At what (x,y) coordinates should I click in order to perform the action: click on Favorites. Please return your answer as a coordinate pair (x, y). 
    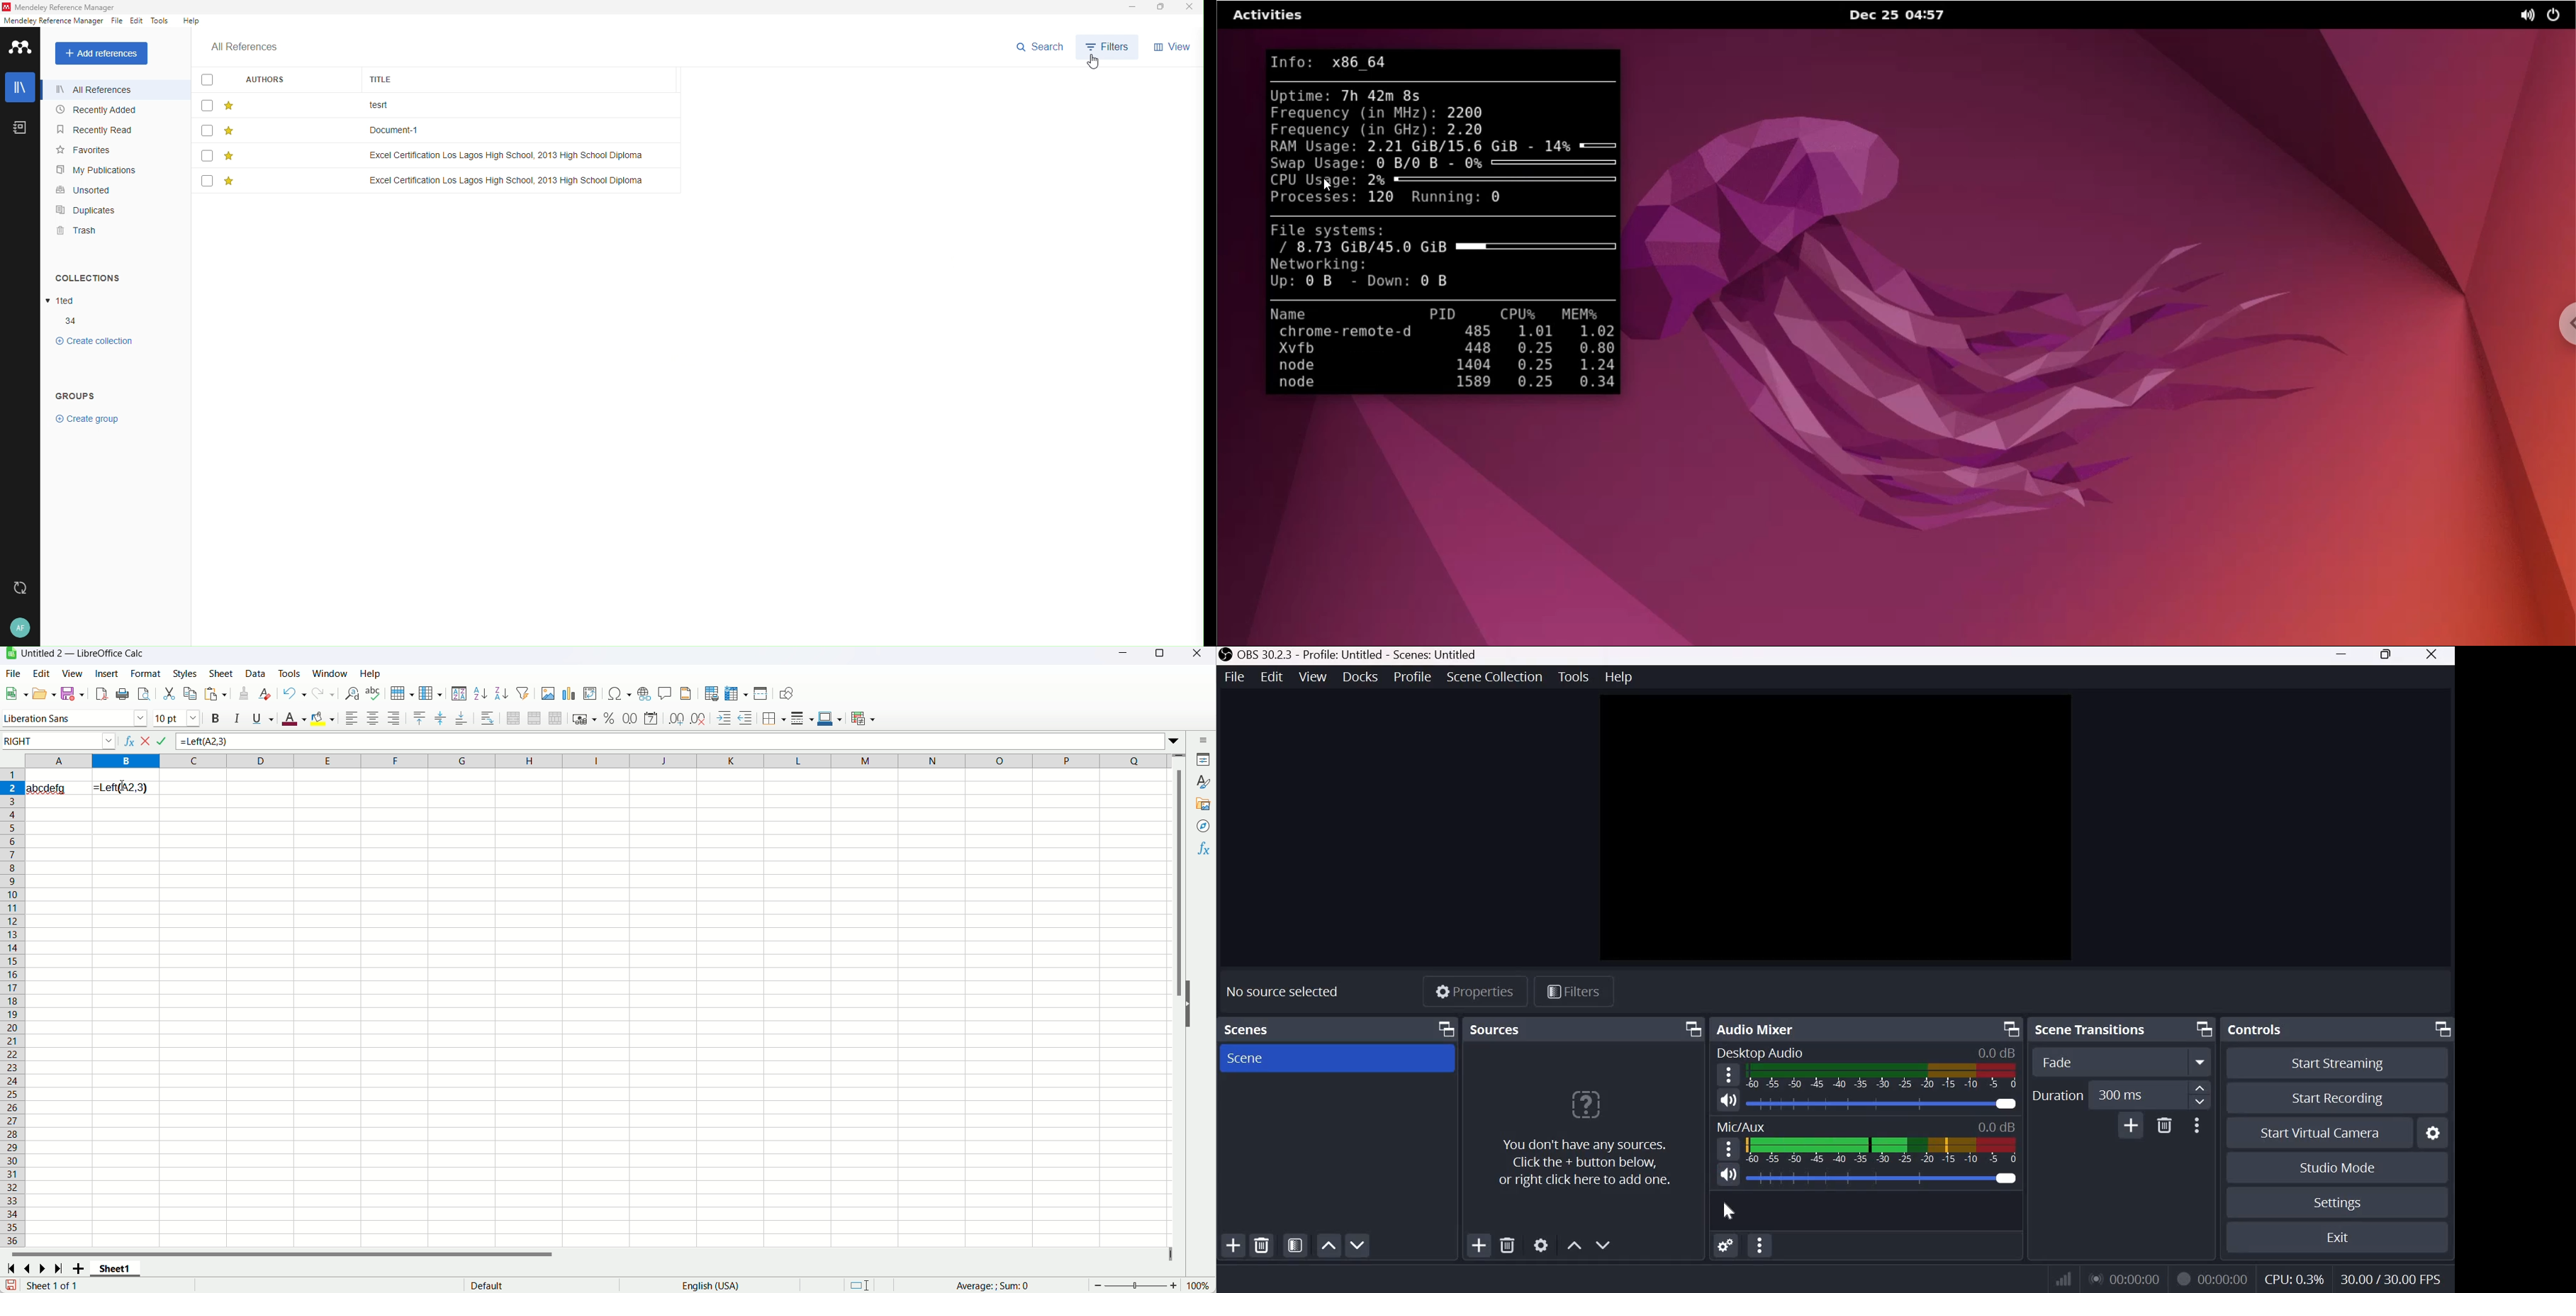
    Looking at the image, I should click on (96, 151).